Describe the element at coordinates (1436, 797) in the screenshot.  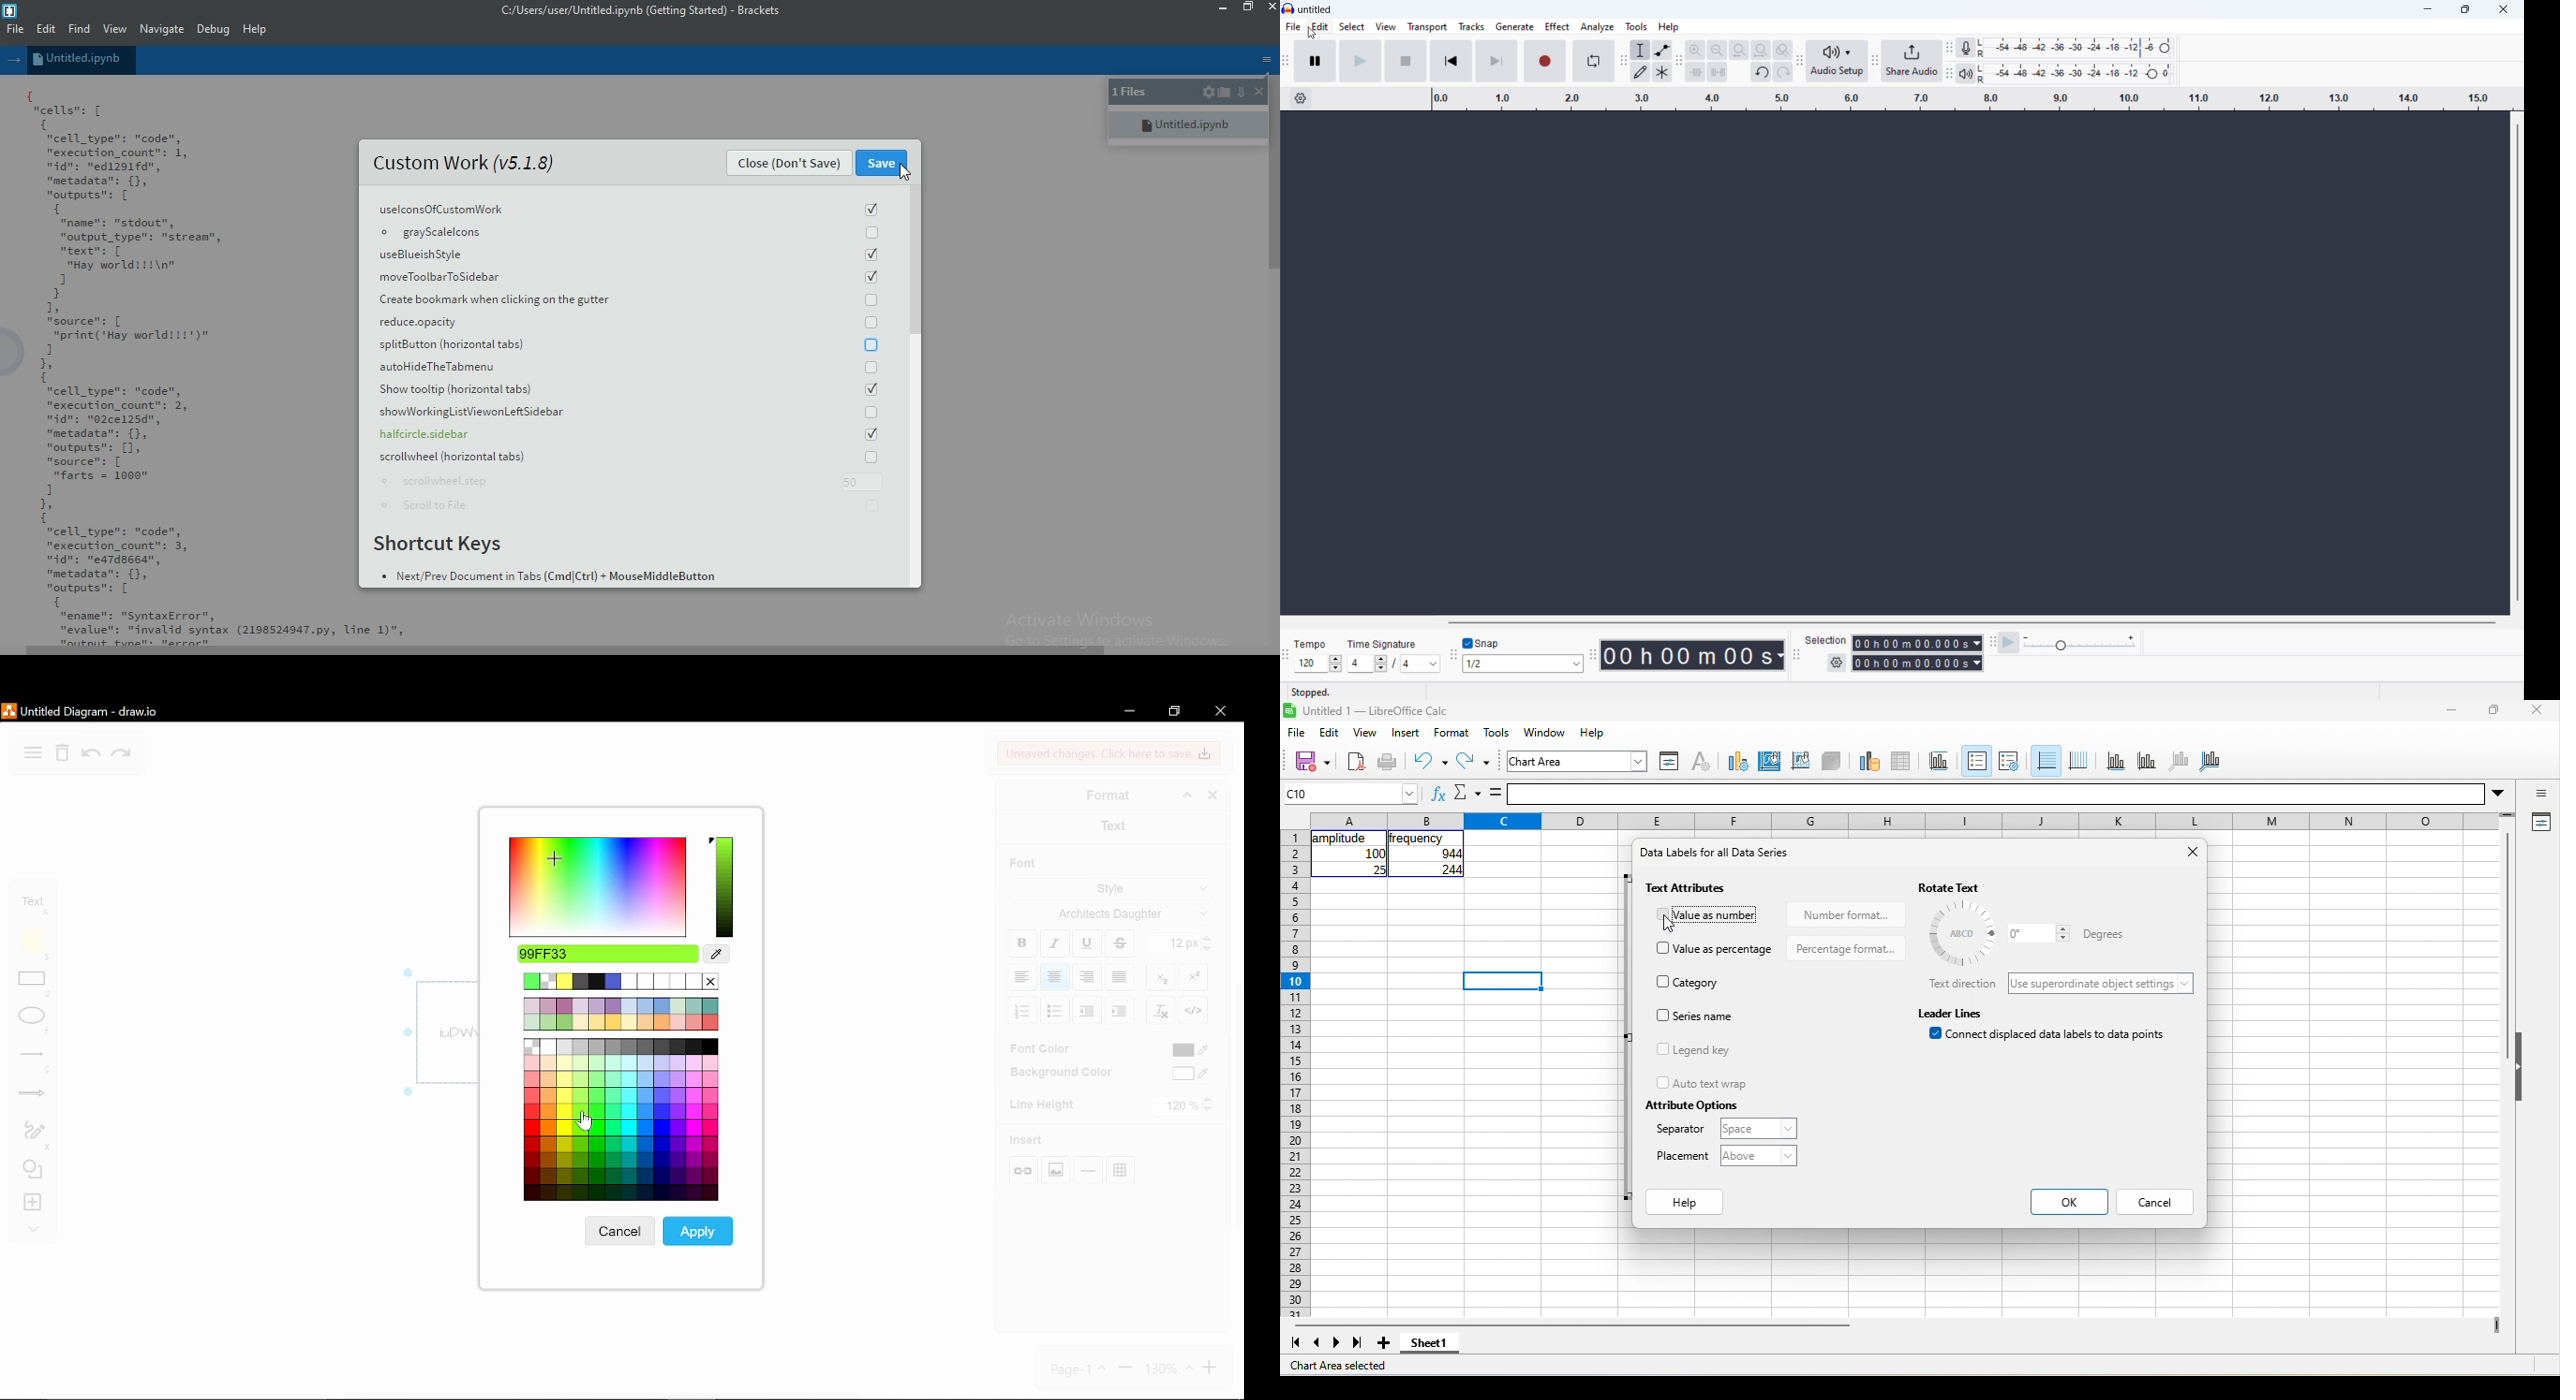
I see `function wizard` at that location.